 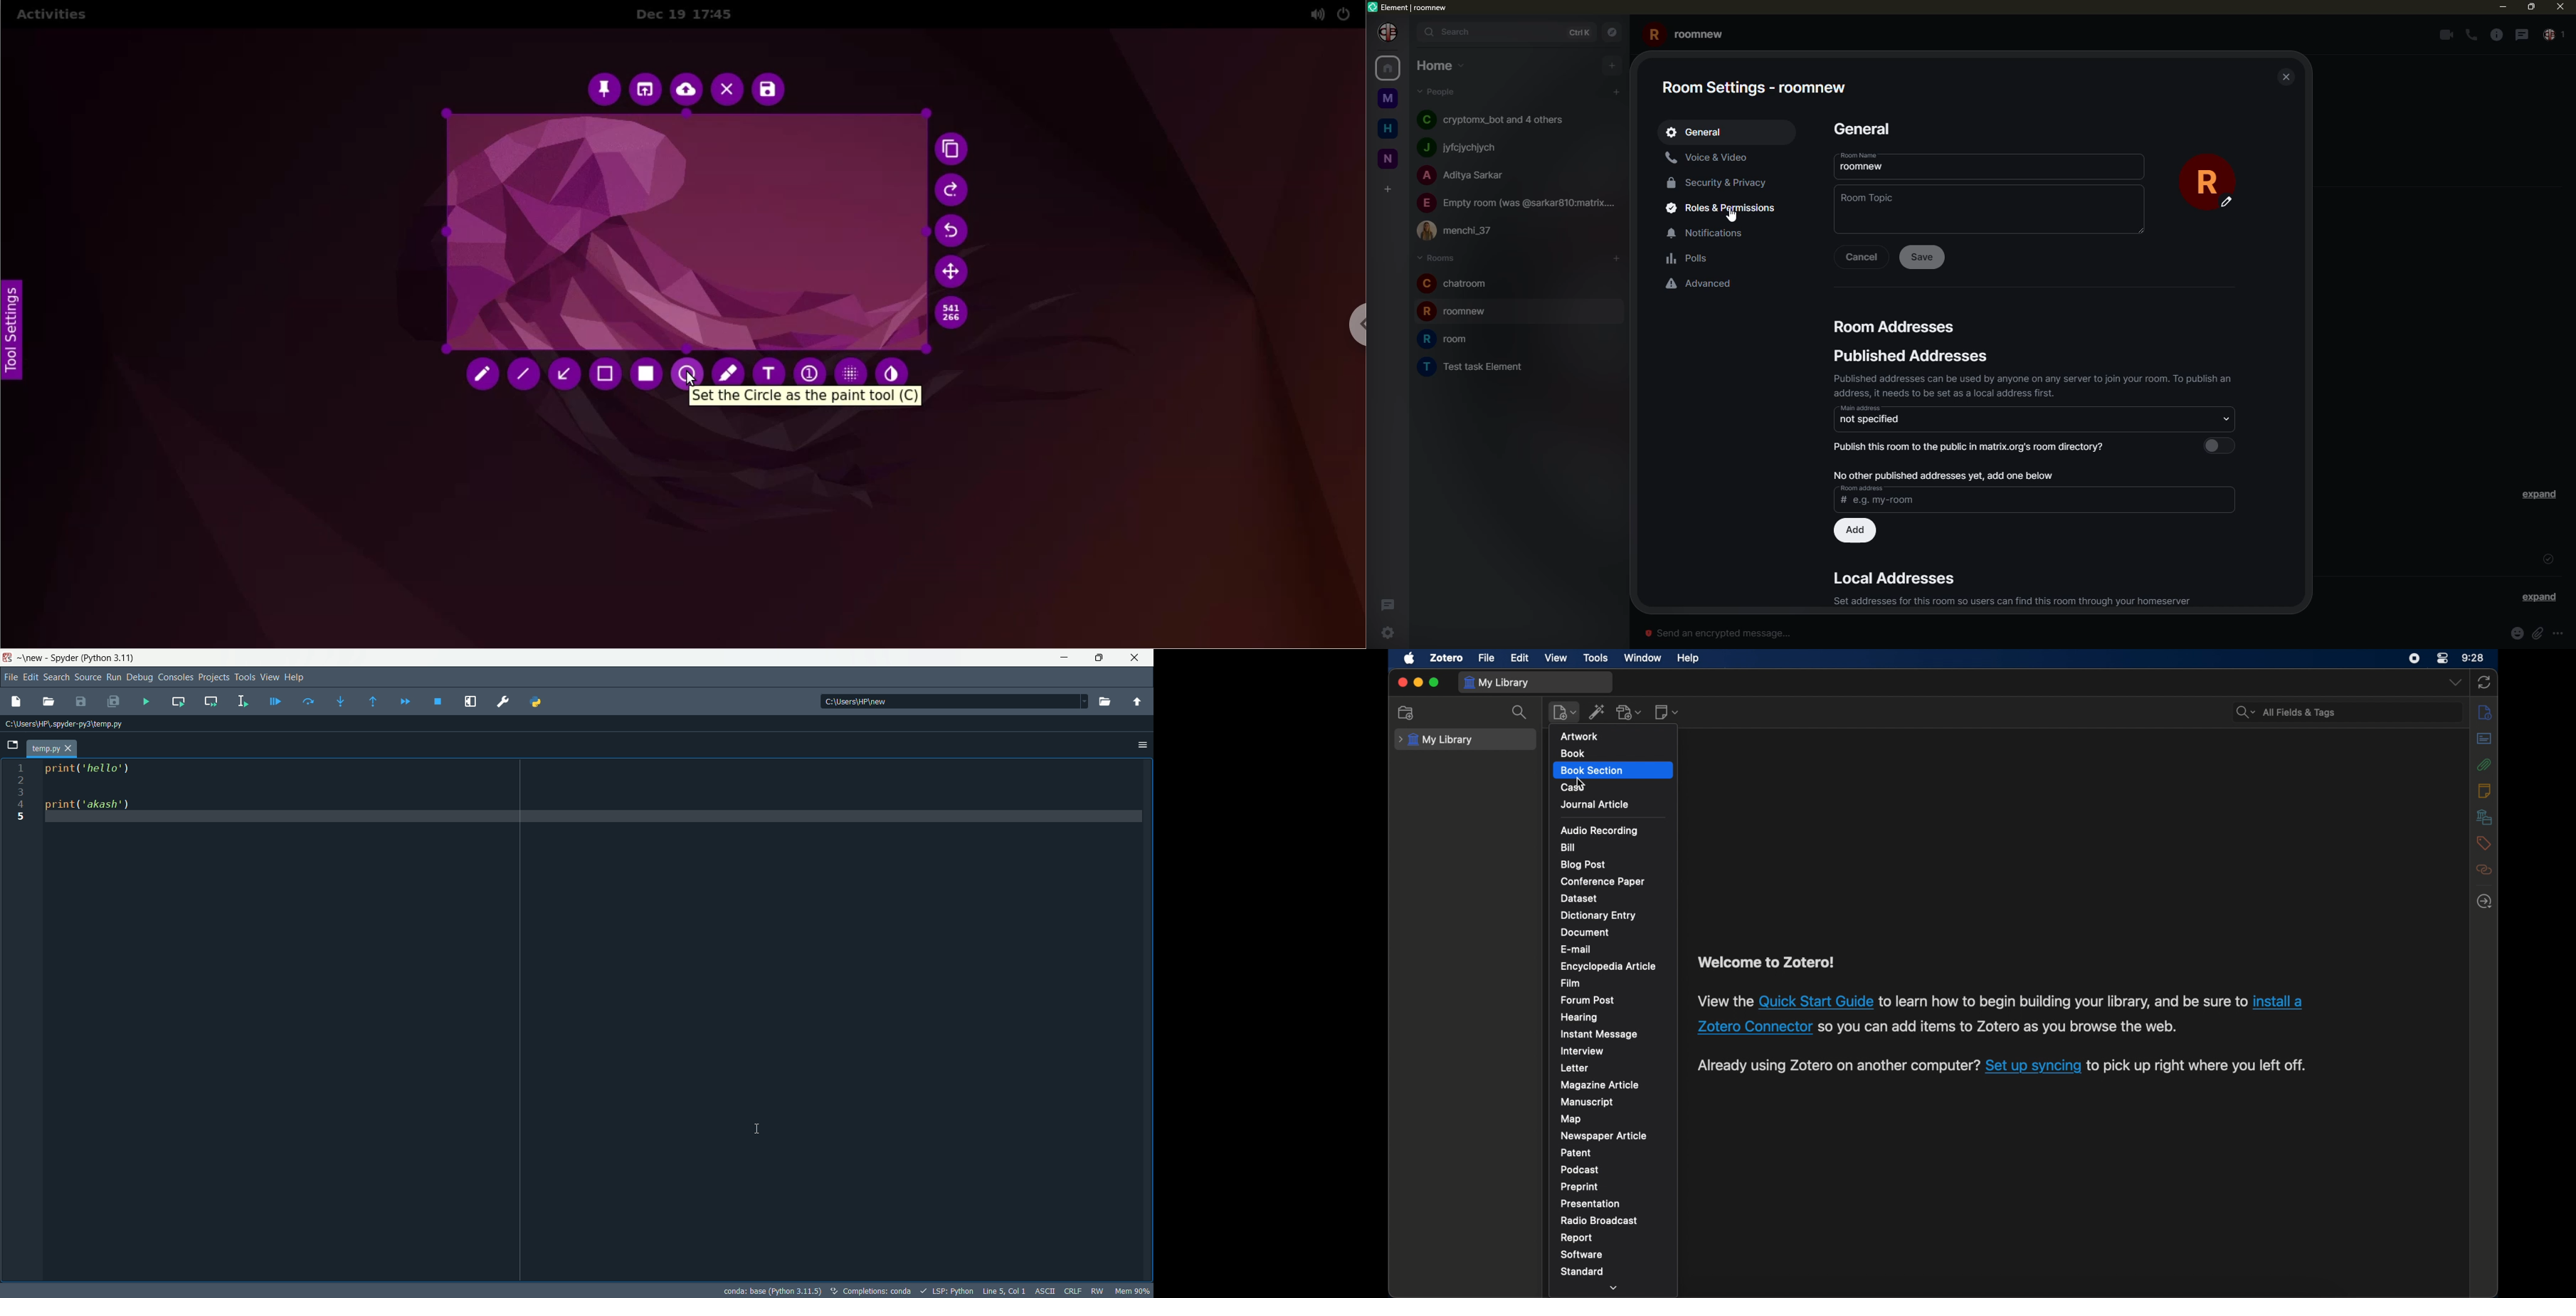 What do you see at coordinates (1133, 1291) in the screenshot?
I see `memory usage` at bounding box center [1133, 1291].